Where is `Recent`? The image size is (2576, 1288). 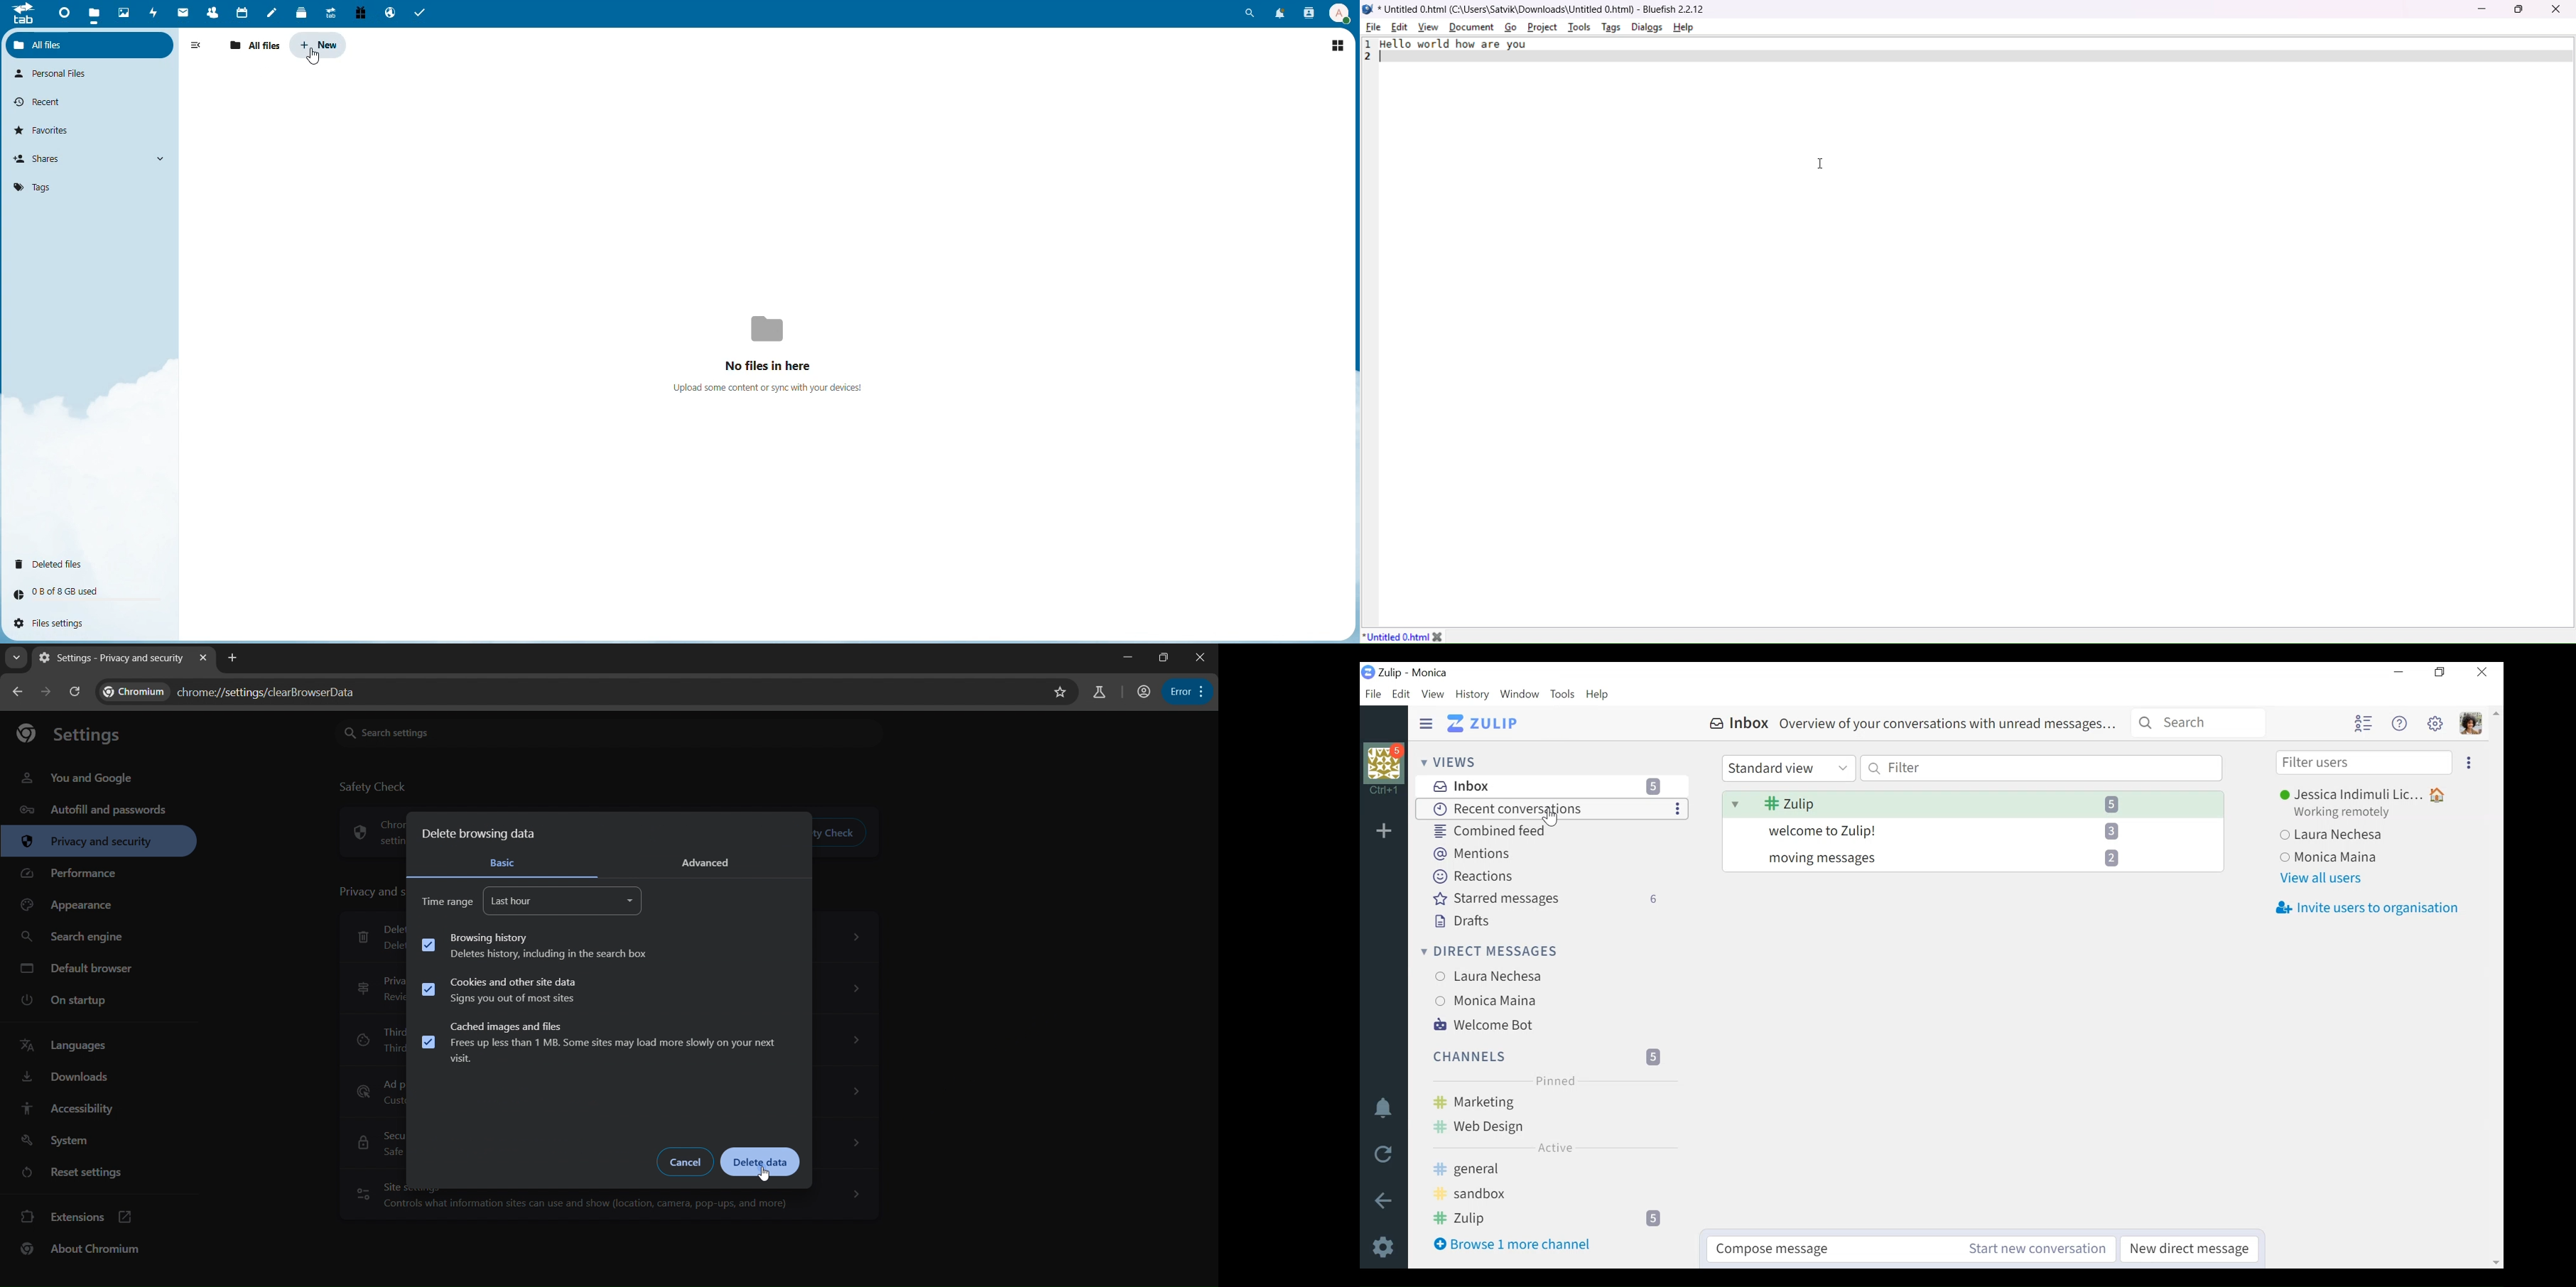
Recent is located at coordinates (43, 101).